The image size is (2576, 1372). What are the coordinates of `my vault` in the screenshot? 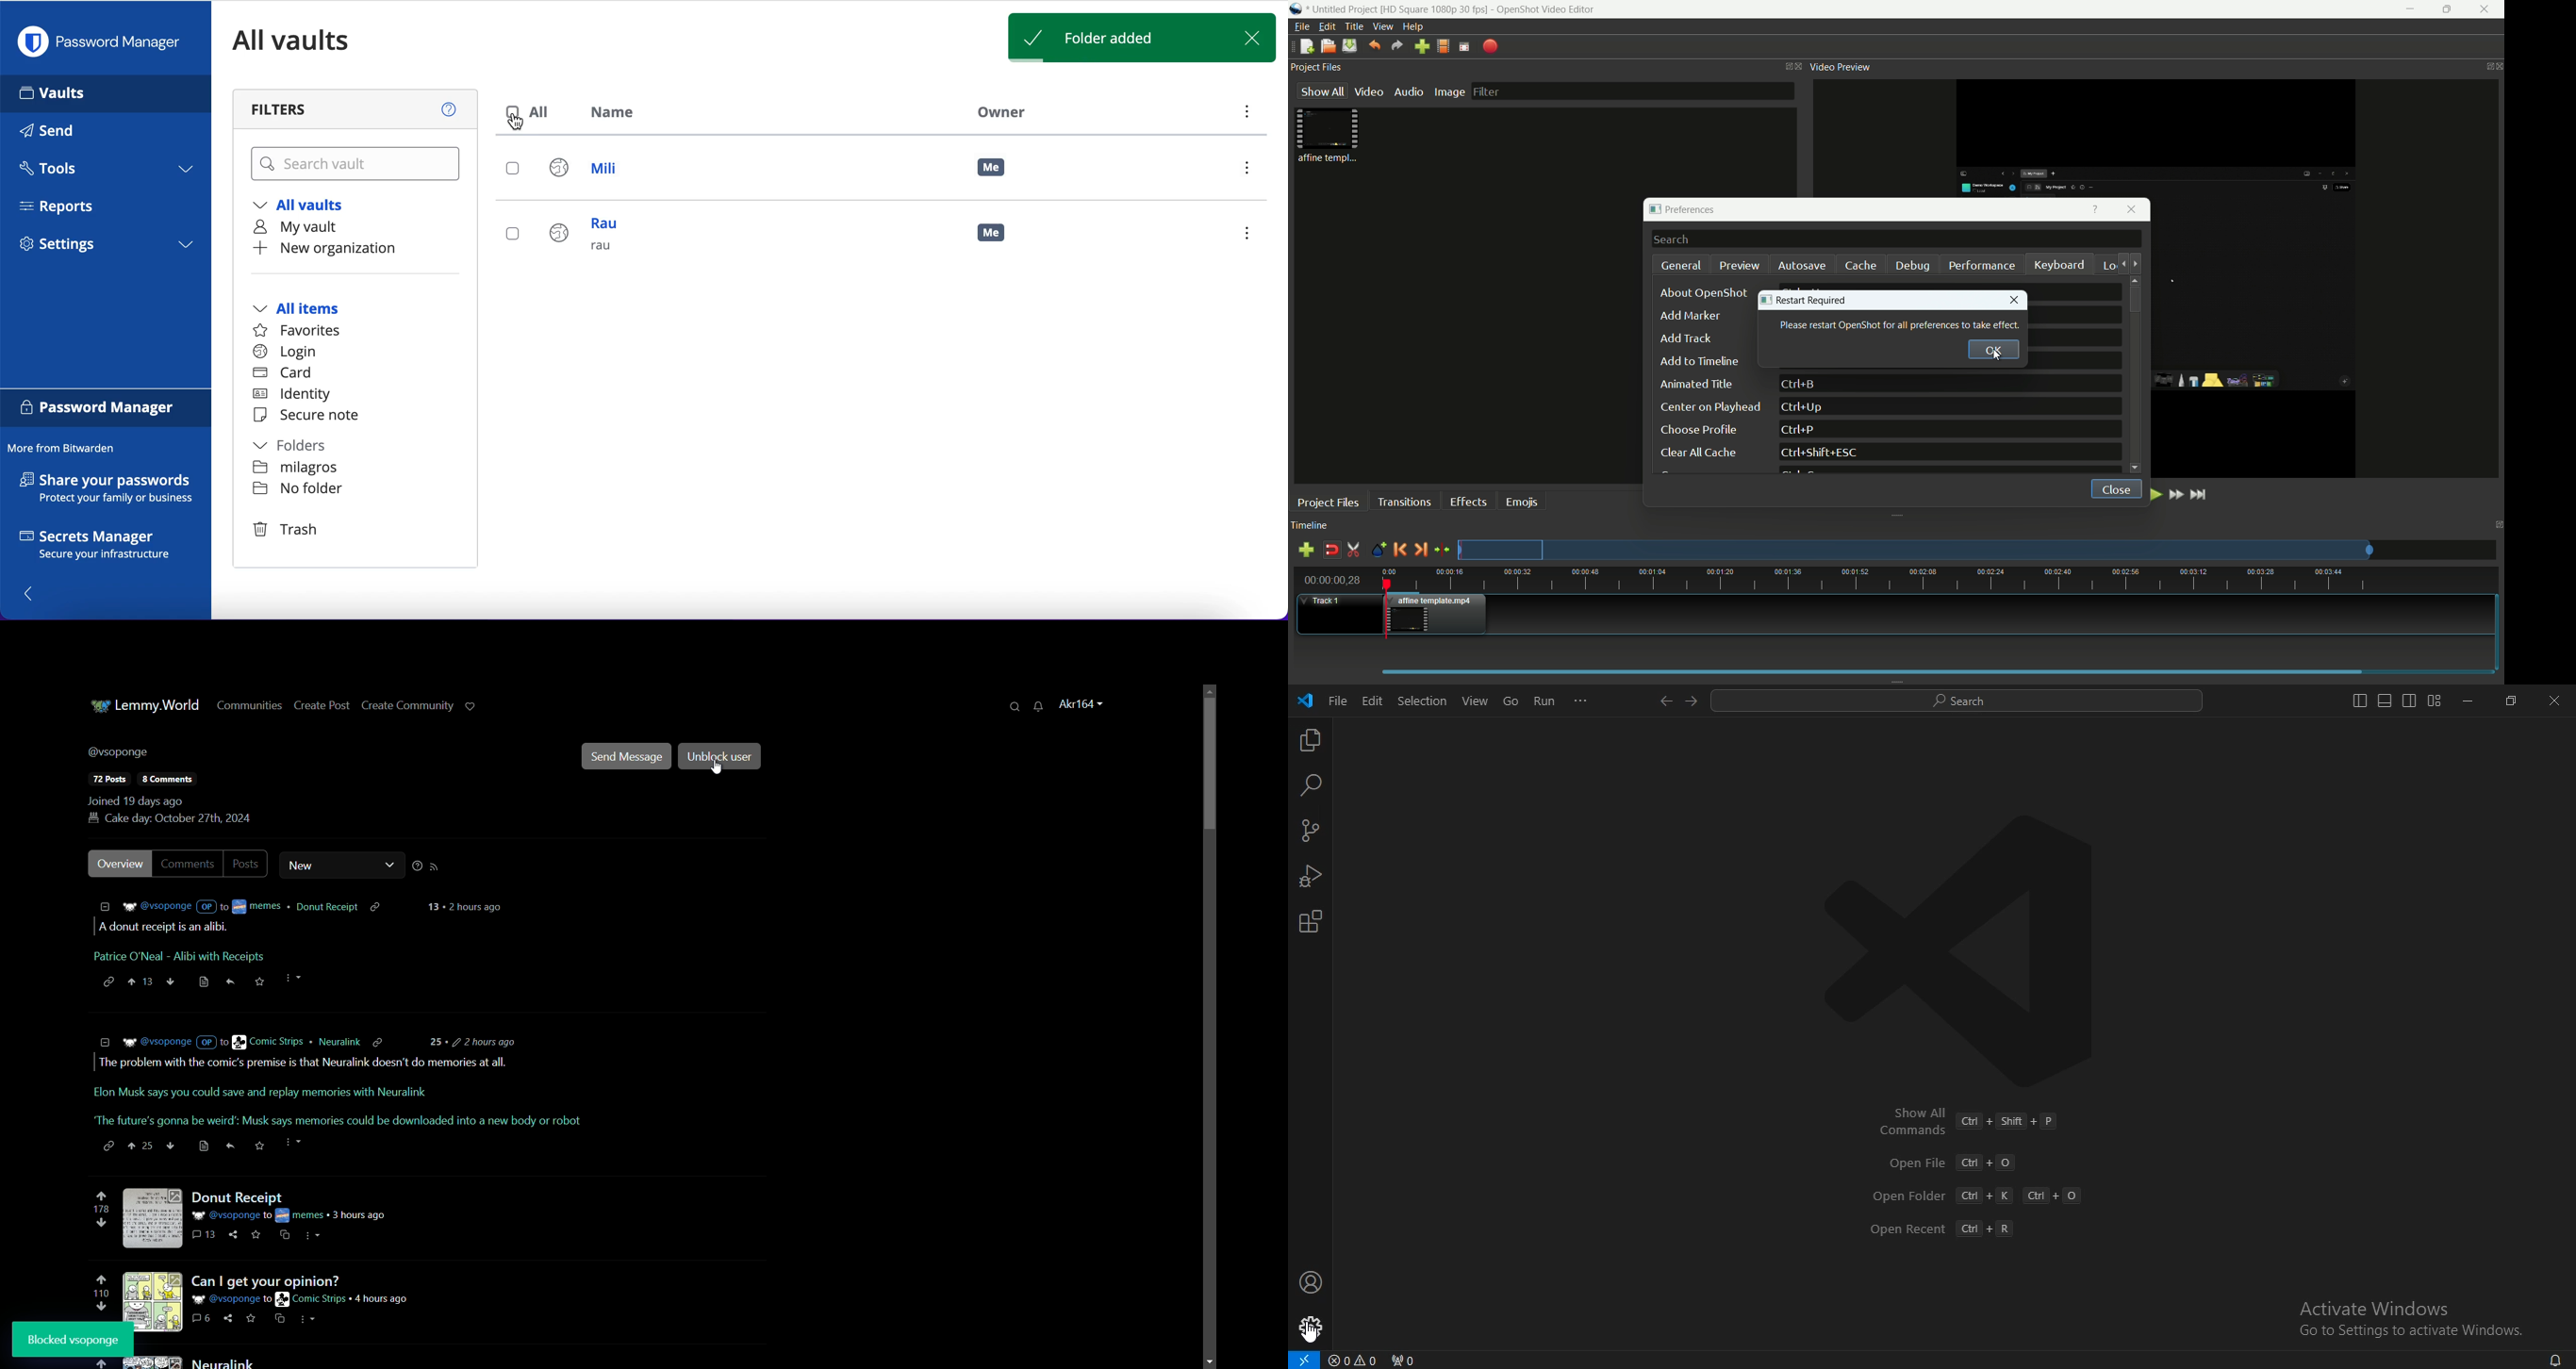 It's located at (306, 229).